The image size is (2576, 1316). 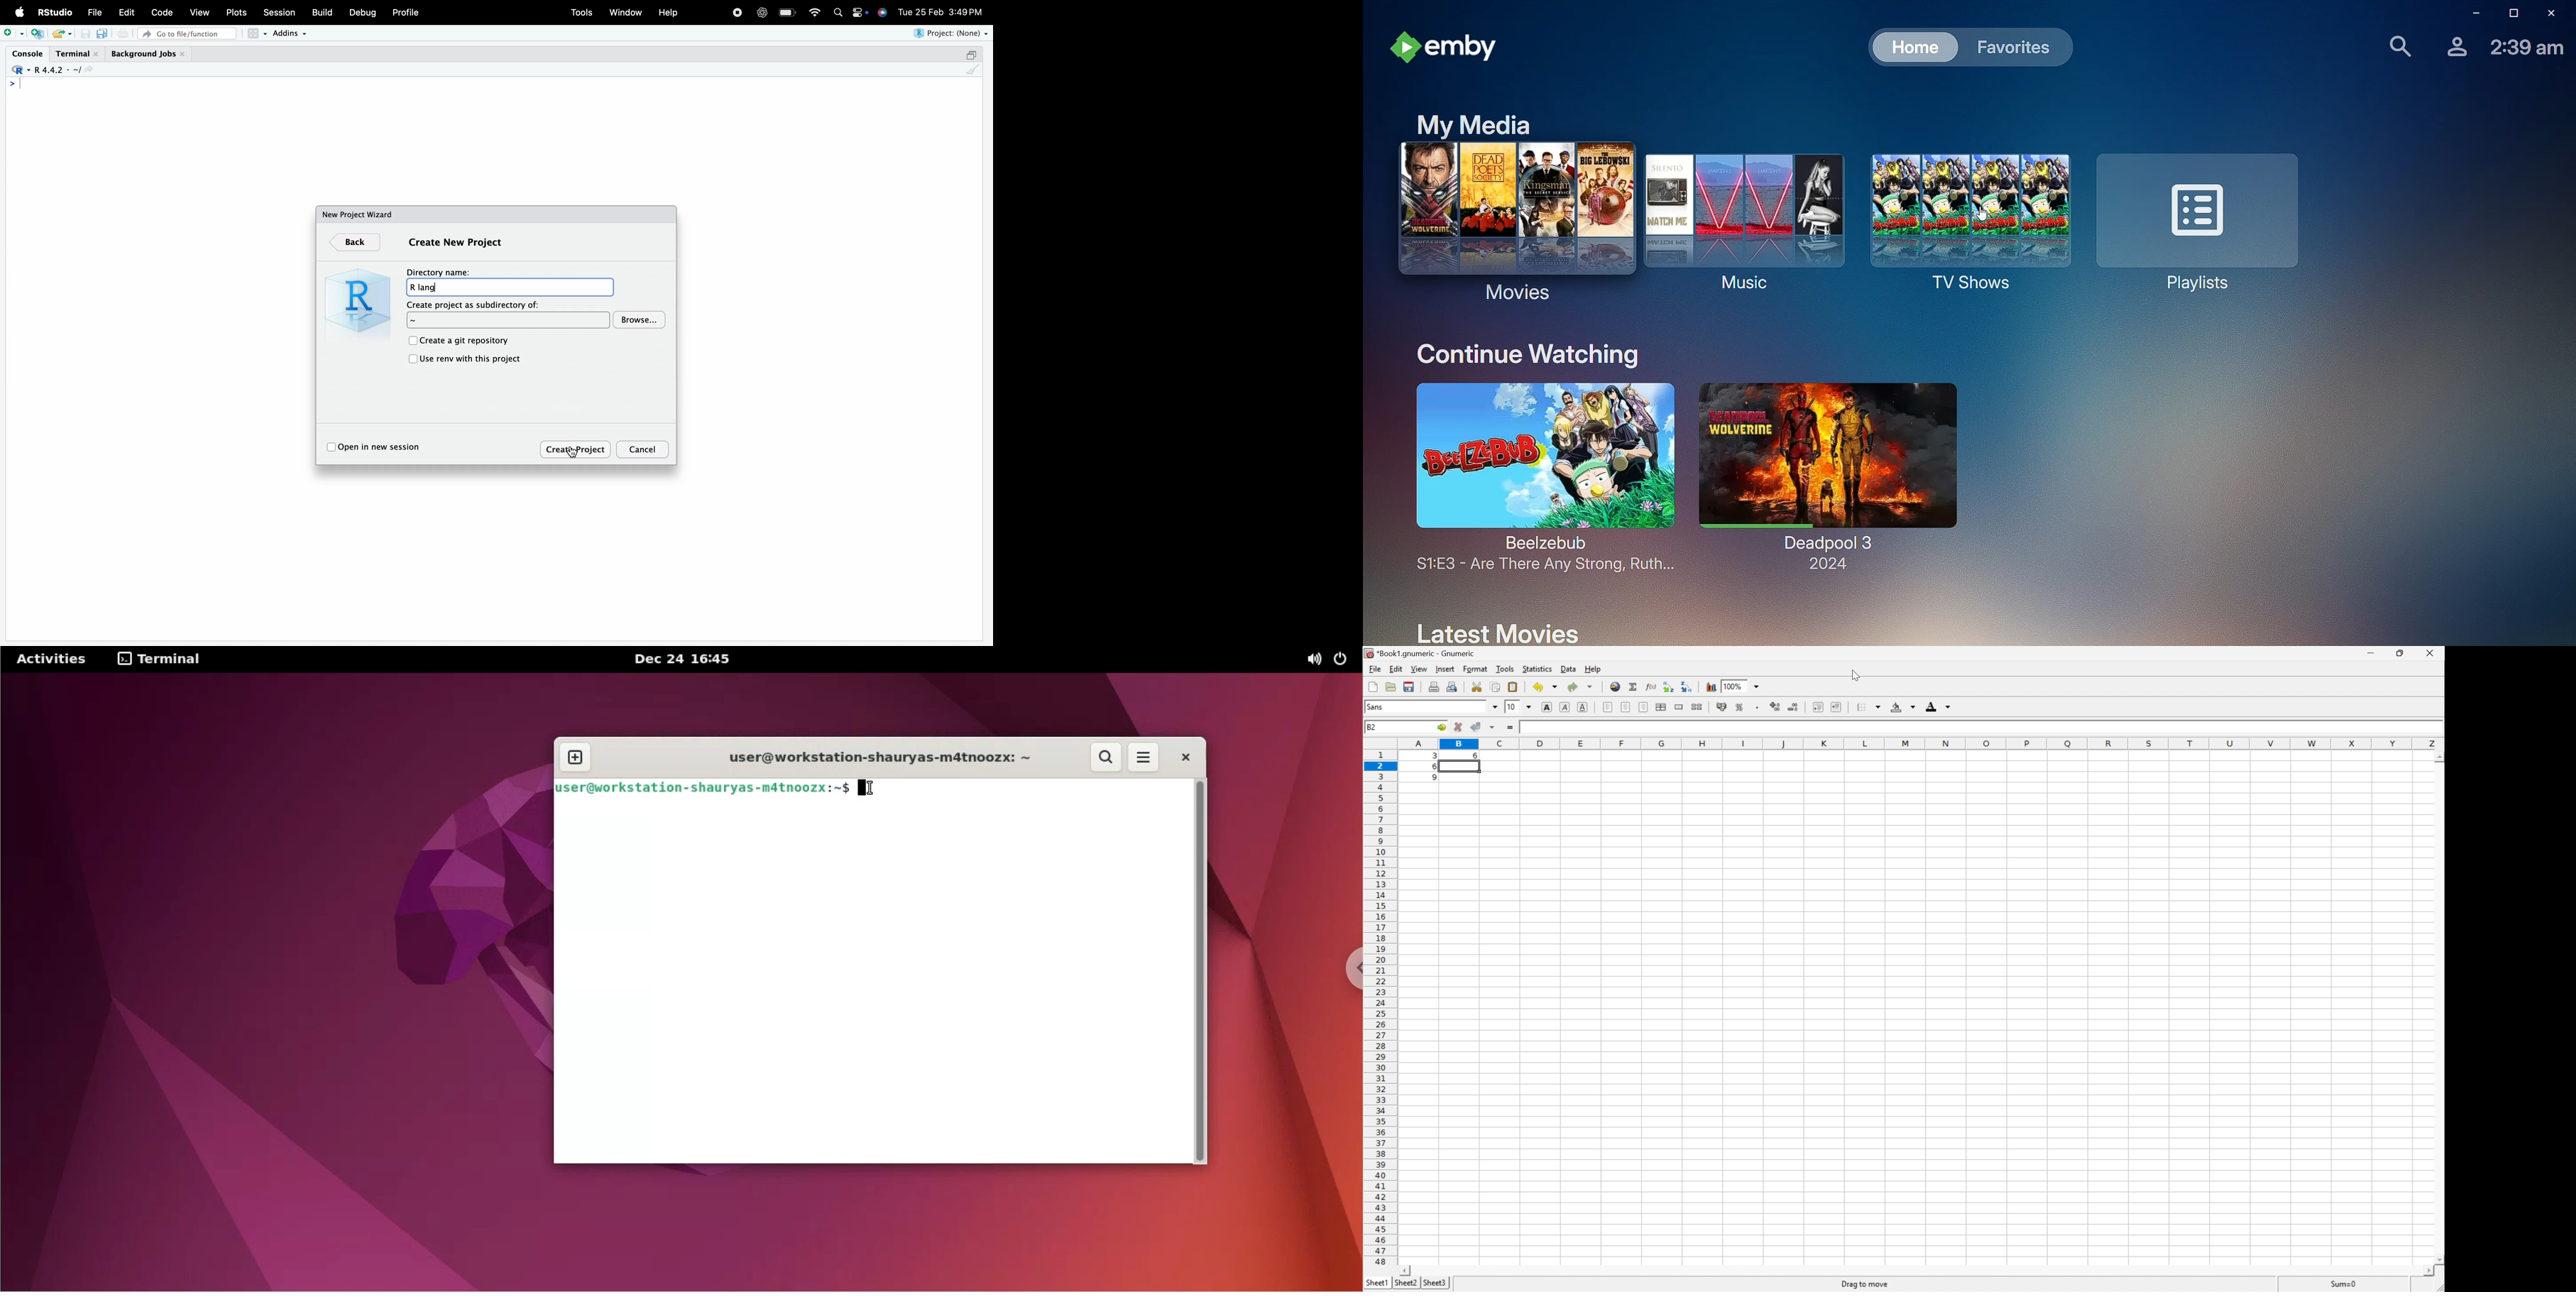 What do you see at coordinates (148, 54) in the screenshot?
I see `Background Jobs` at bounding box center [148, 54].